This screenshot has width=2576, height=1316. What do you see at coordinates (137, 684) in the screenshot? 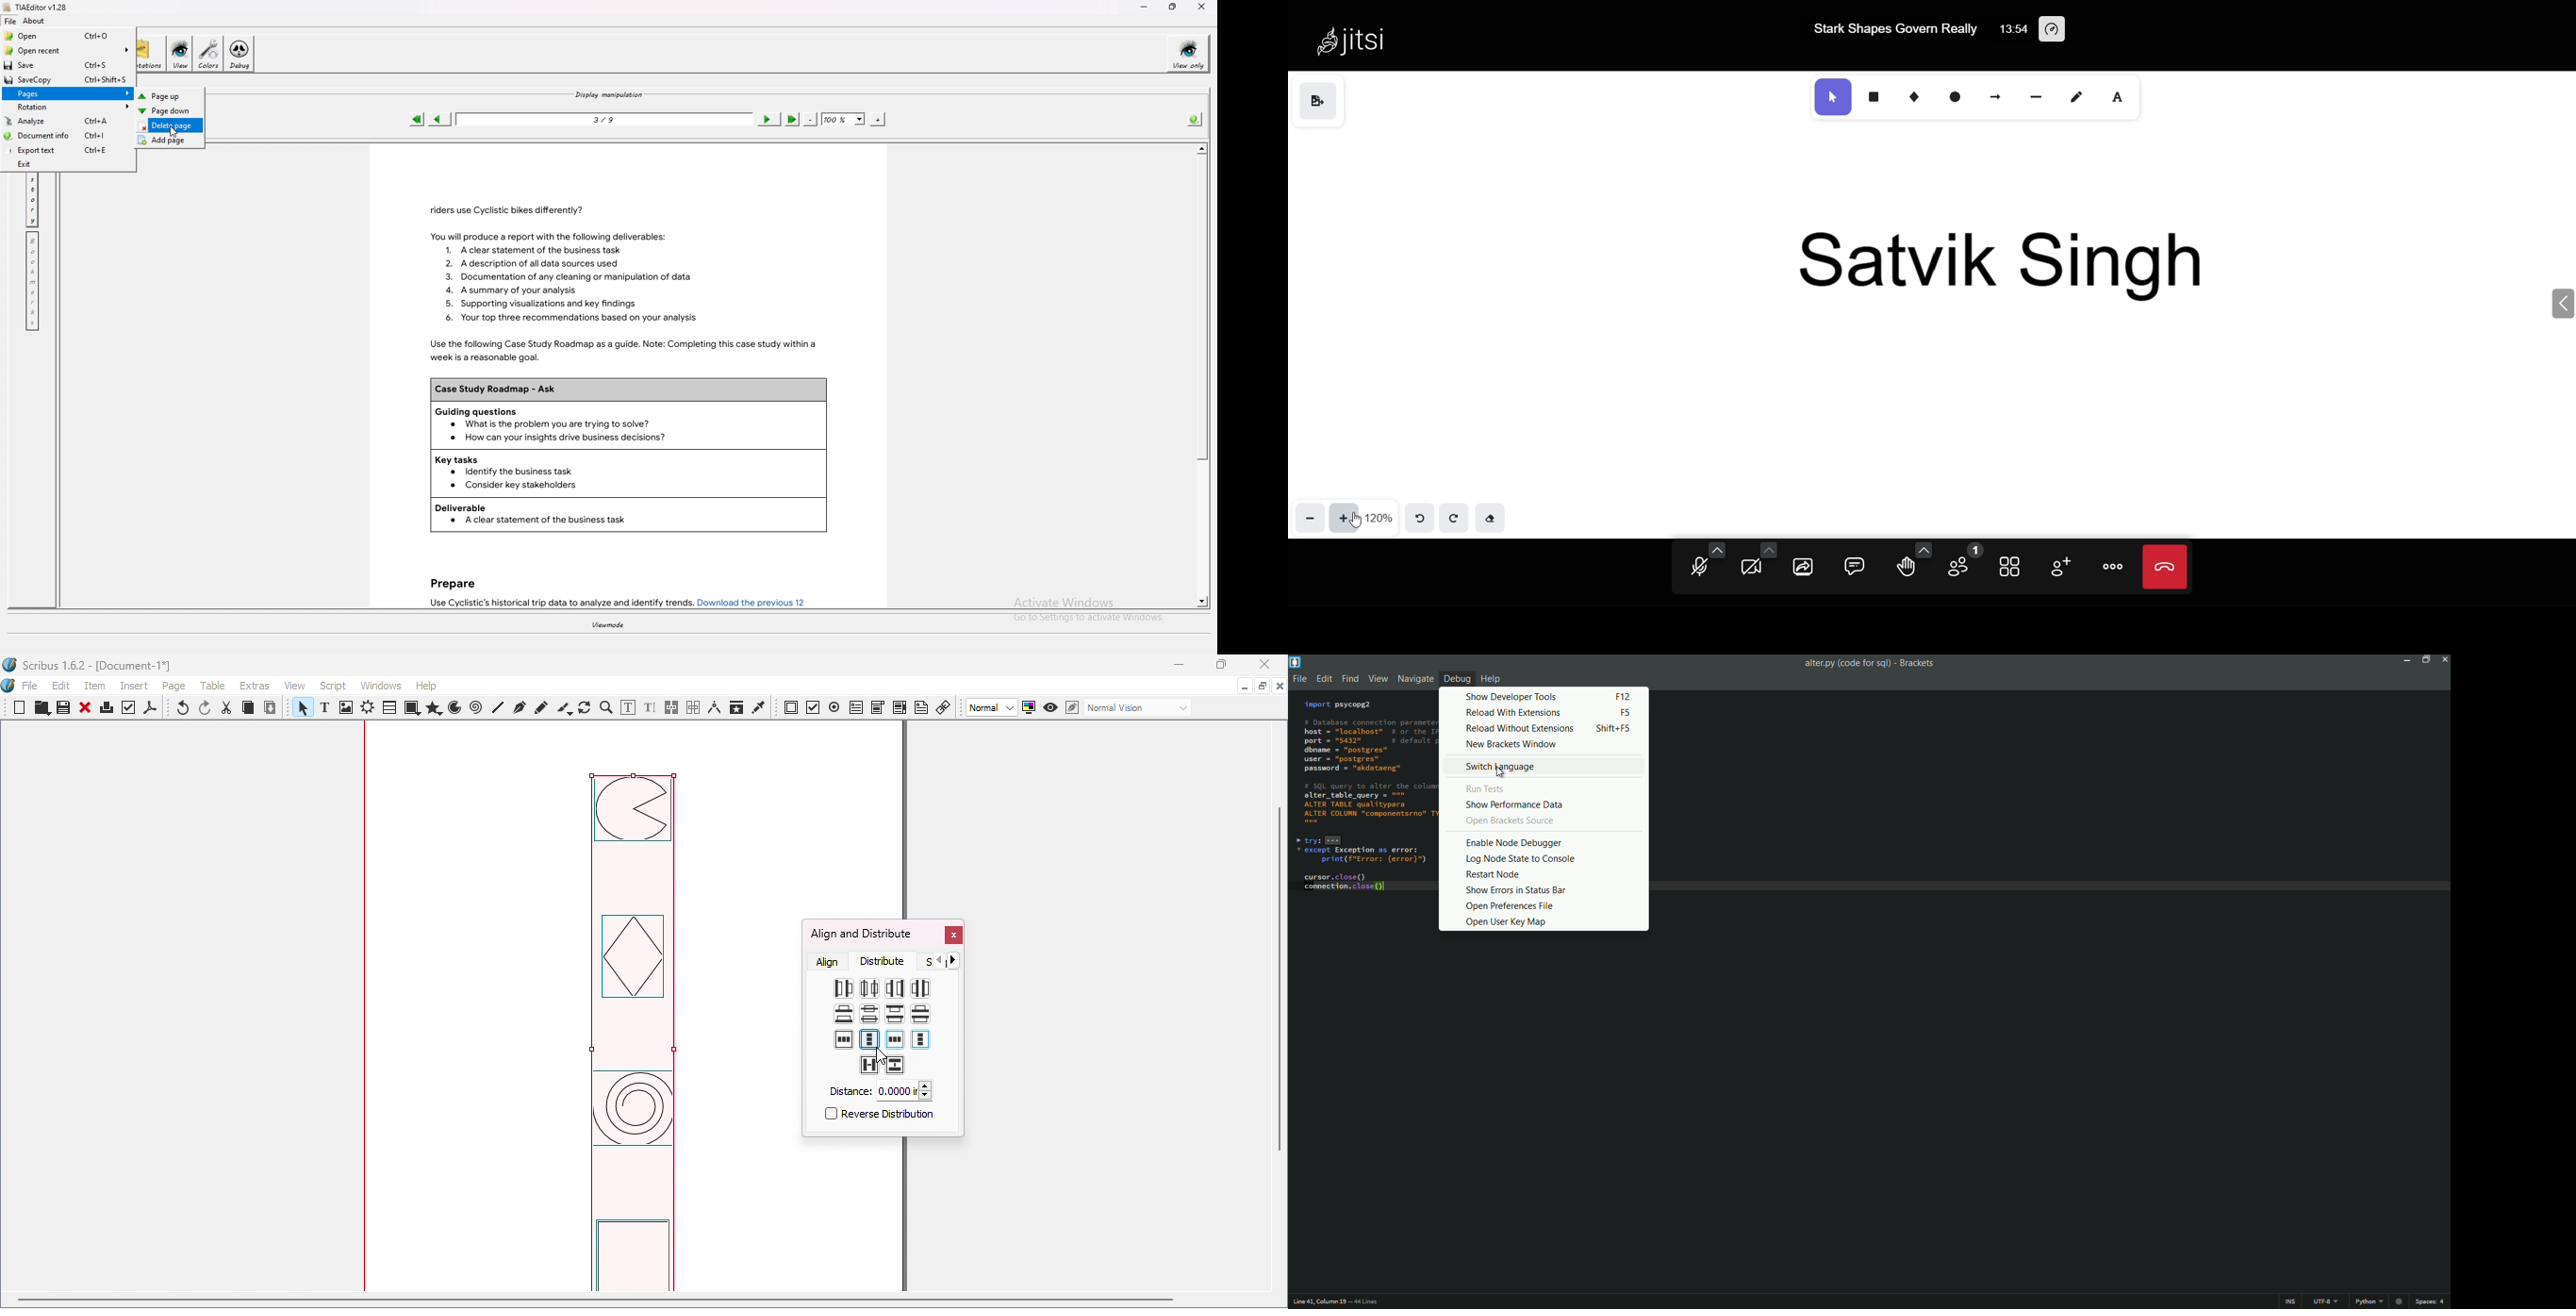
I see `Insert` at bounding box center [137, 684].